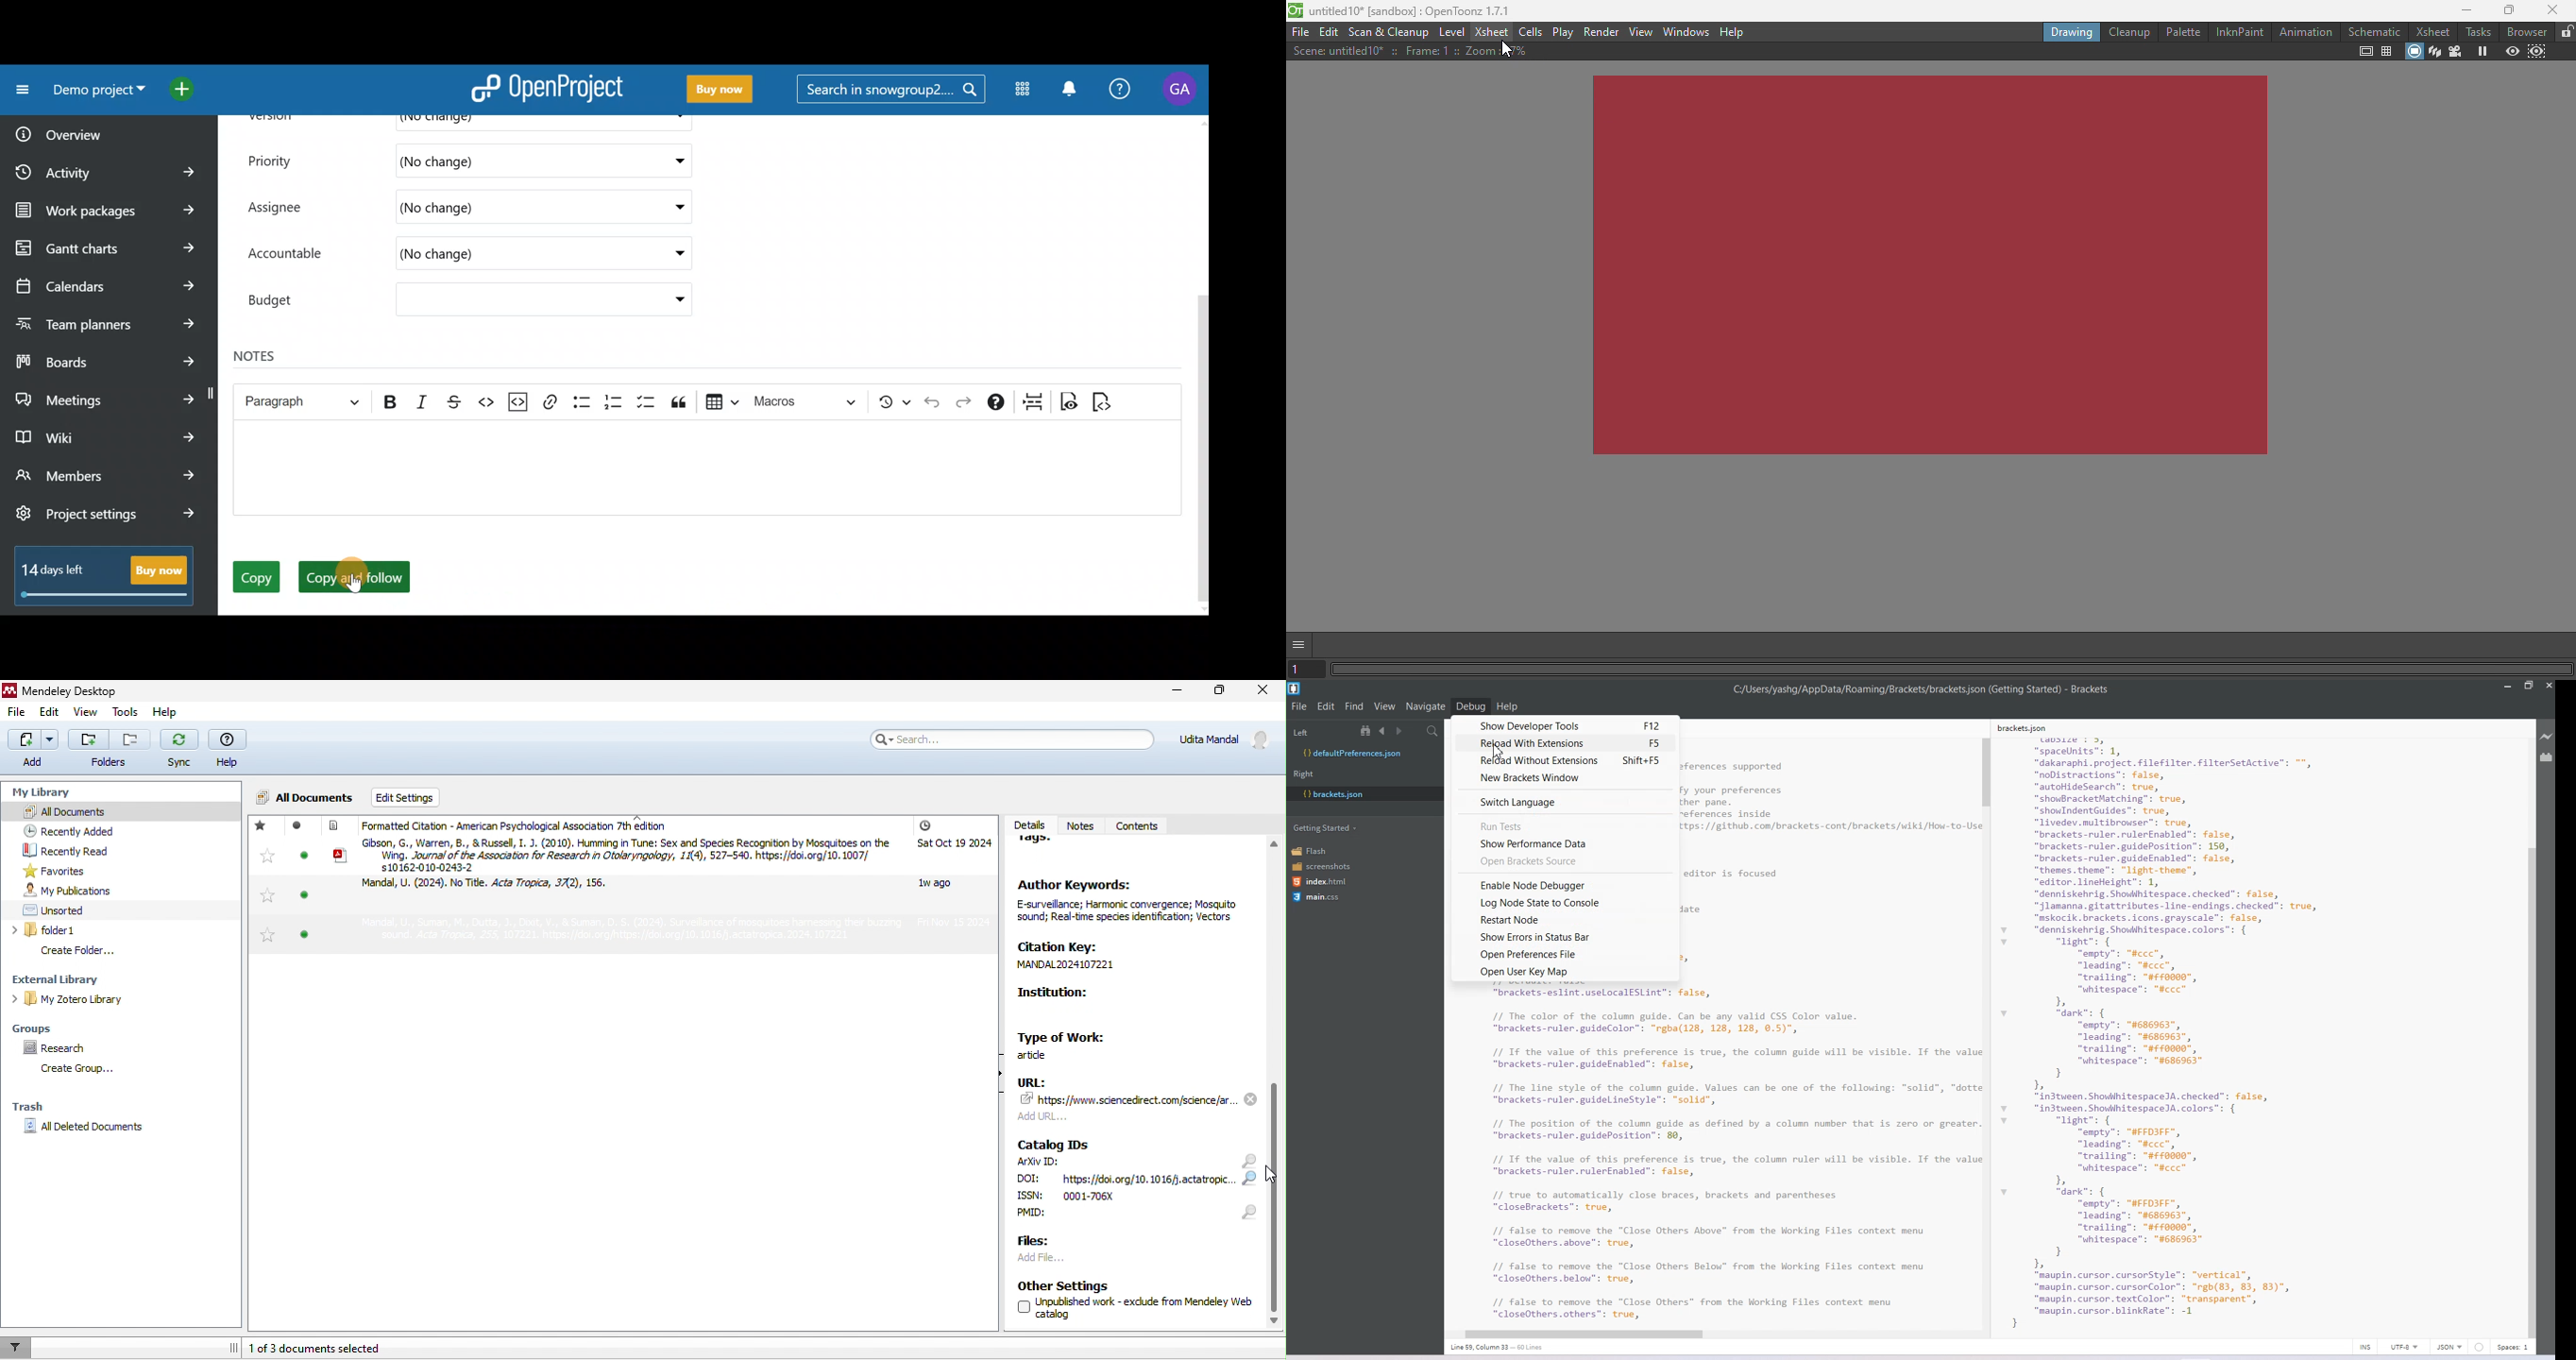 This screenshot has width=2576, height=1372. I want to click on Other Settings
() Unpublished work -exchude from Mendeley Web
catalog, so click(1127, 1301).